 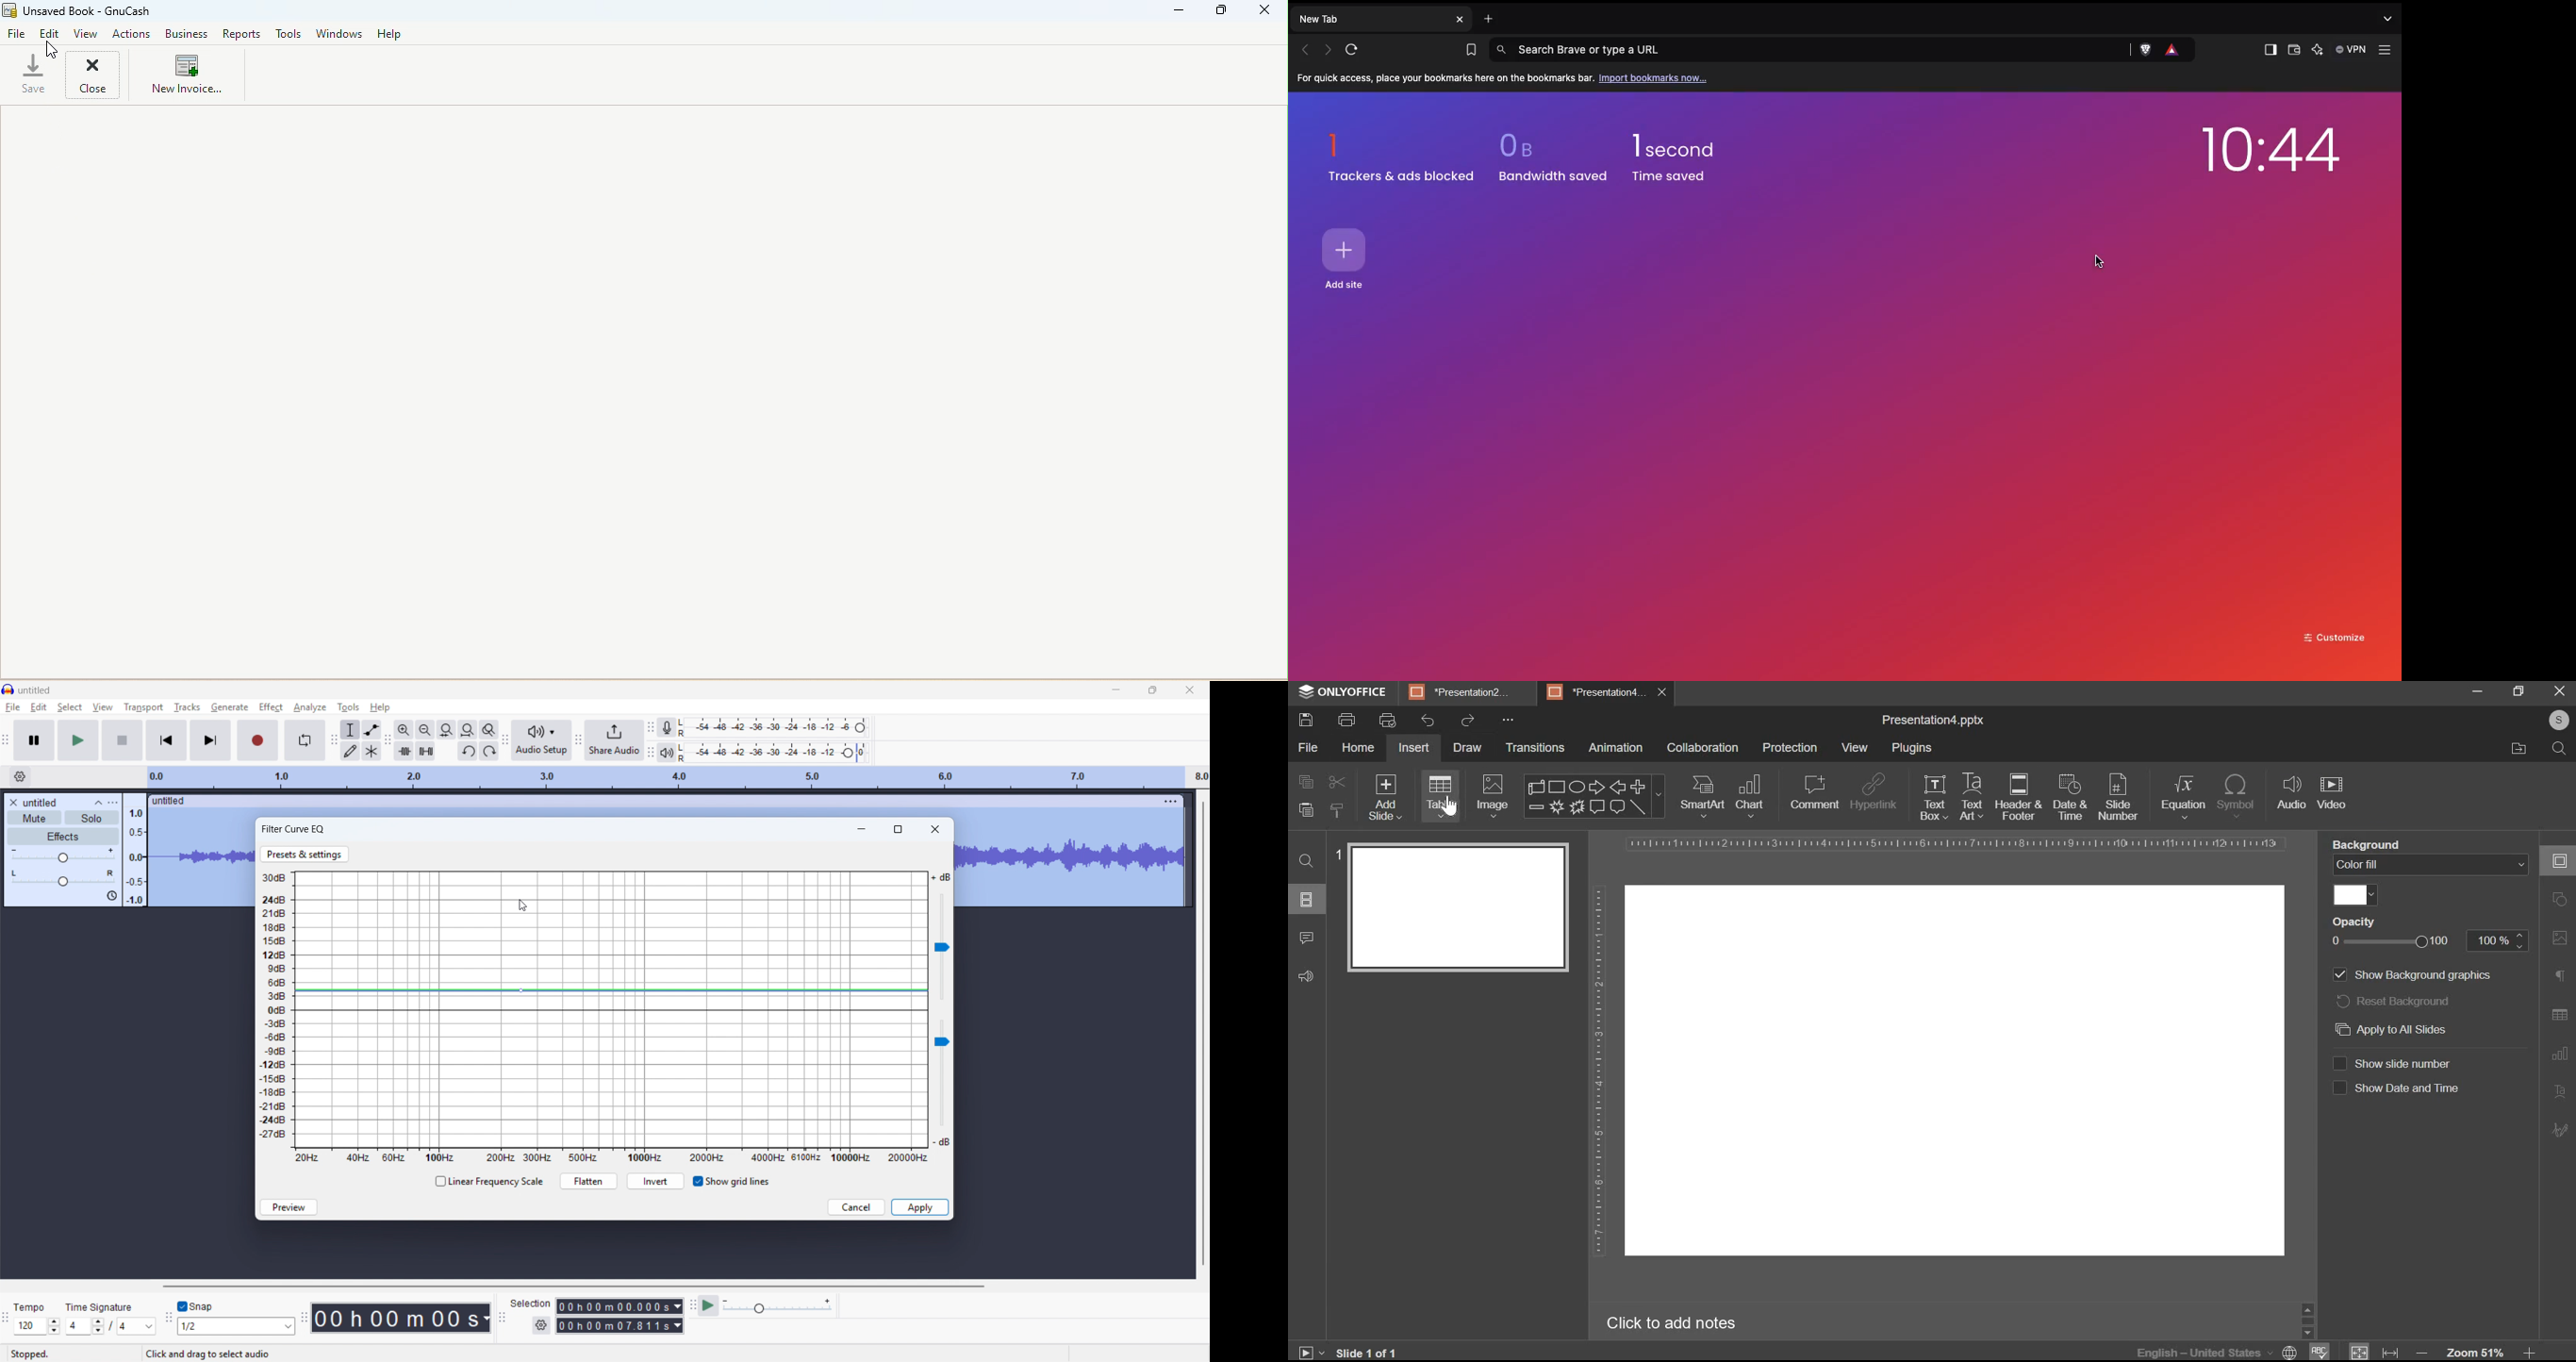 I want to click on Flatten , so click(x=589, y=1181).